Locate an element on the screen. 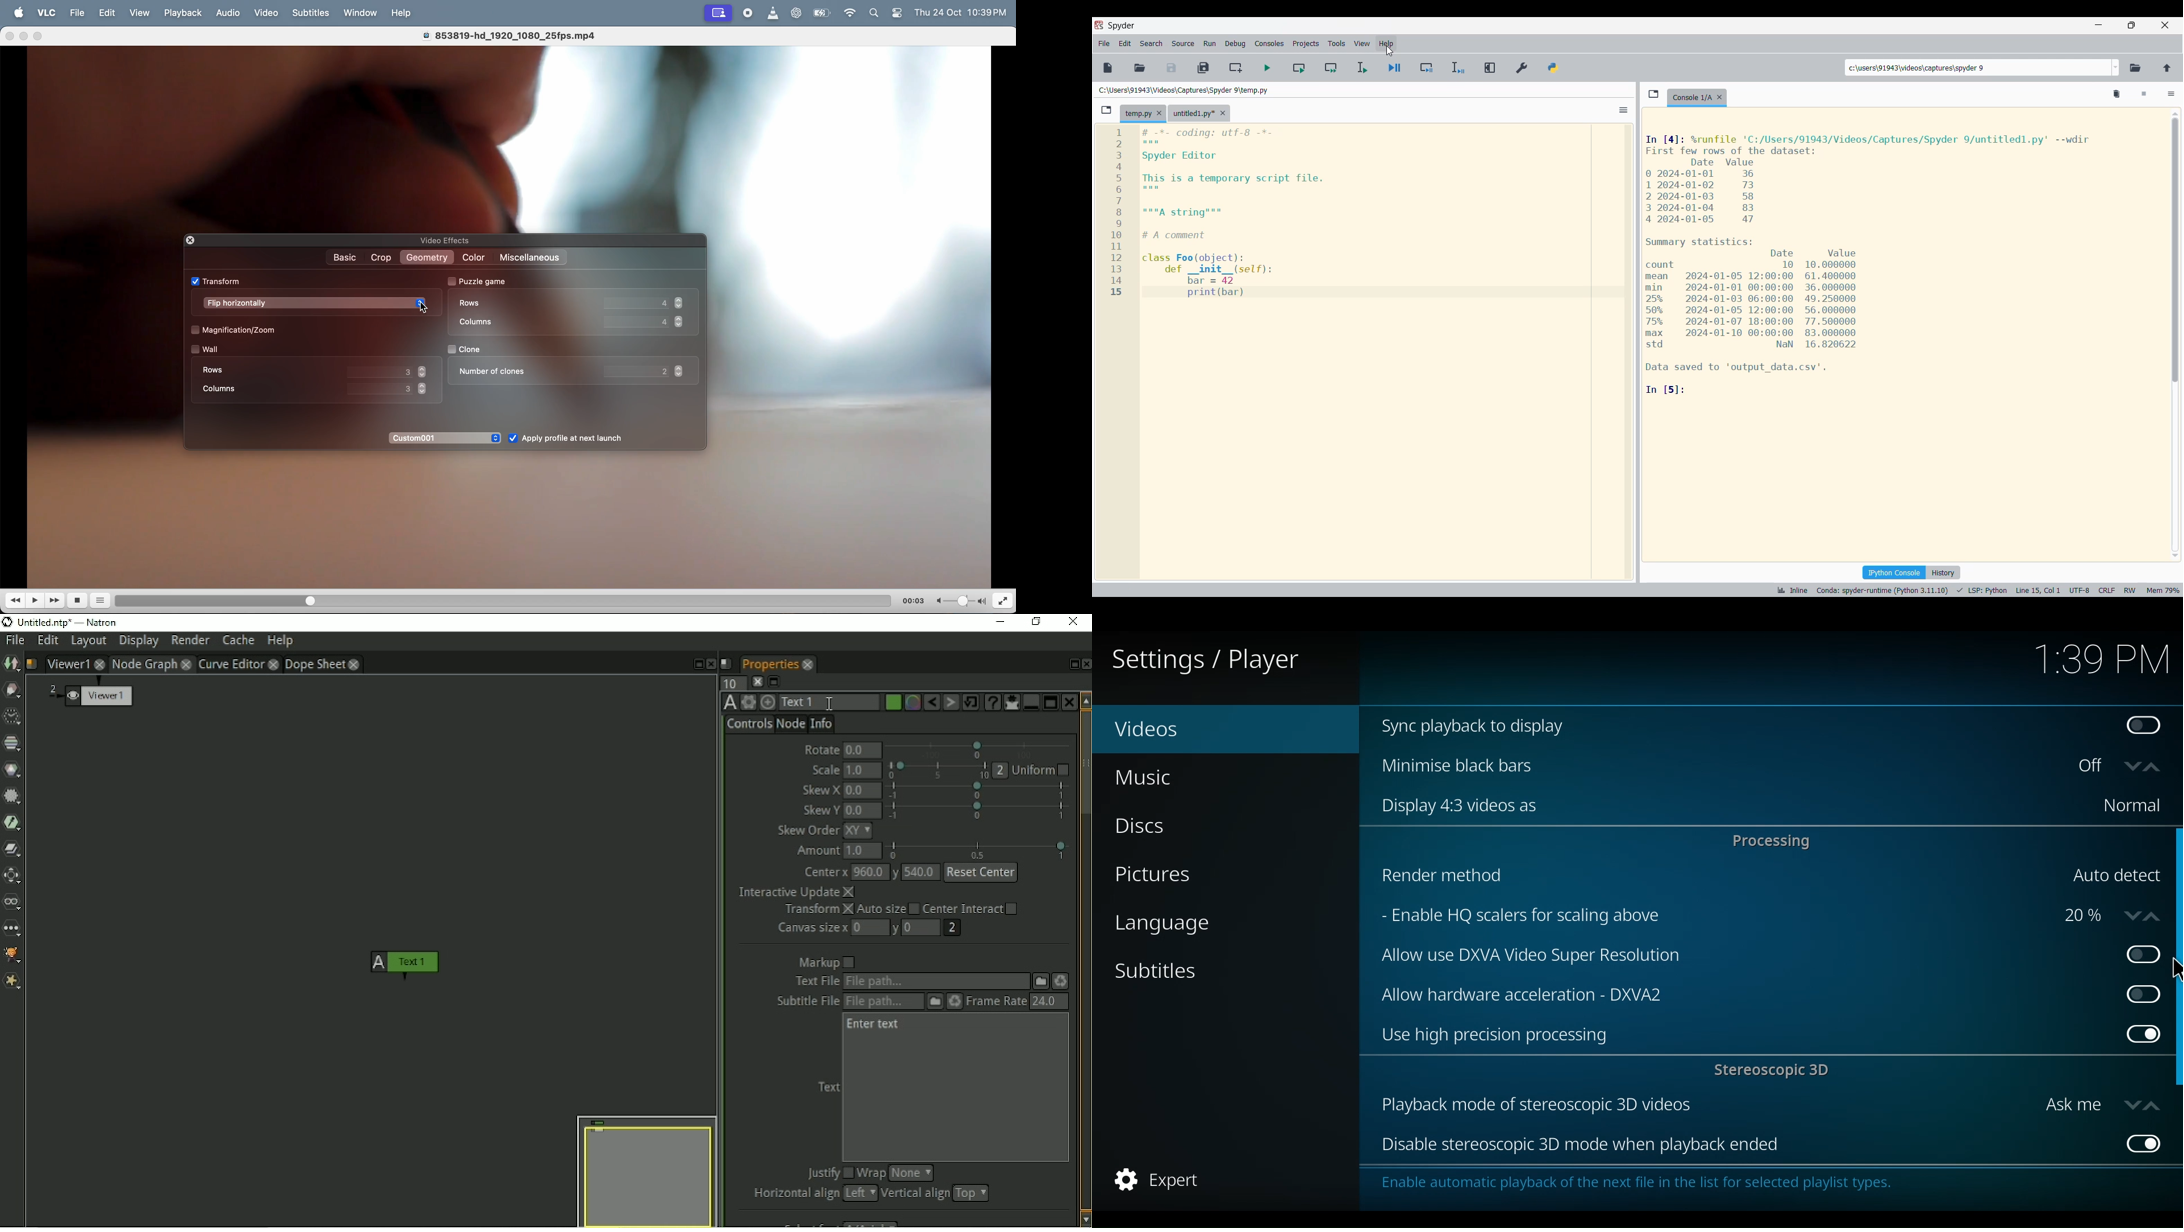 Image resolution: width=2184 pixels, height=1232 pixels. cursor is located at coordinates (424, 306).